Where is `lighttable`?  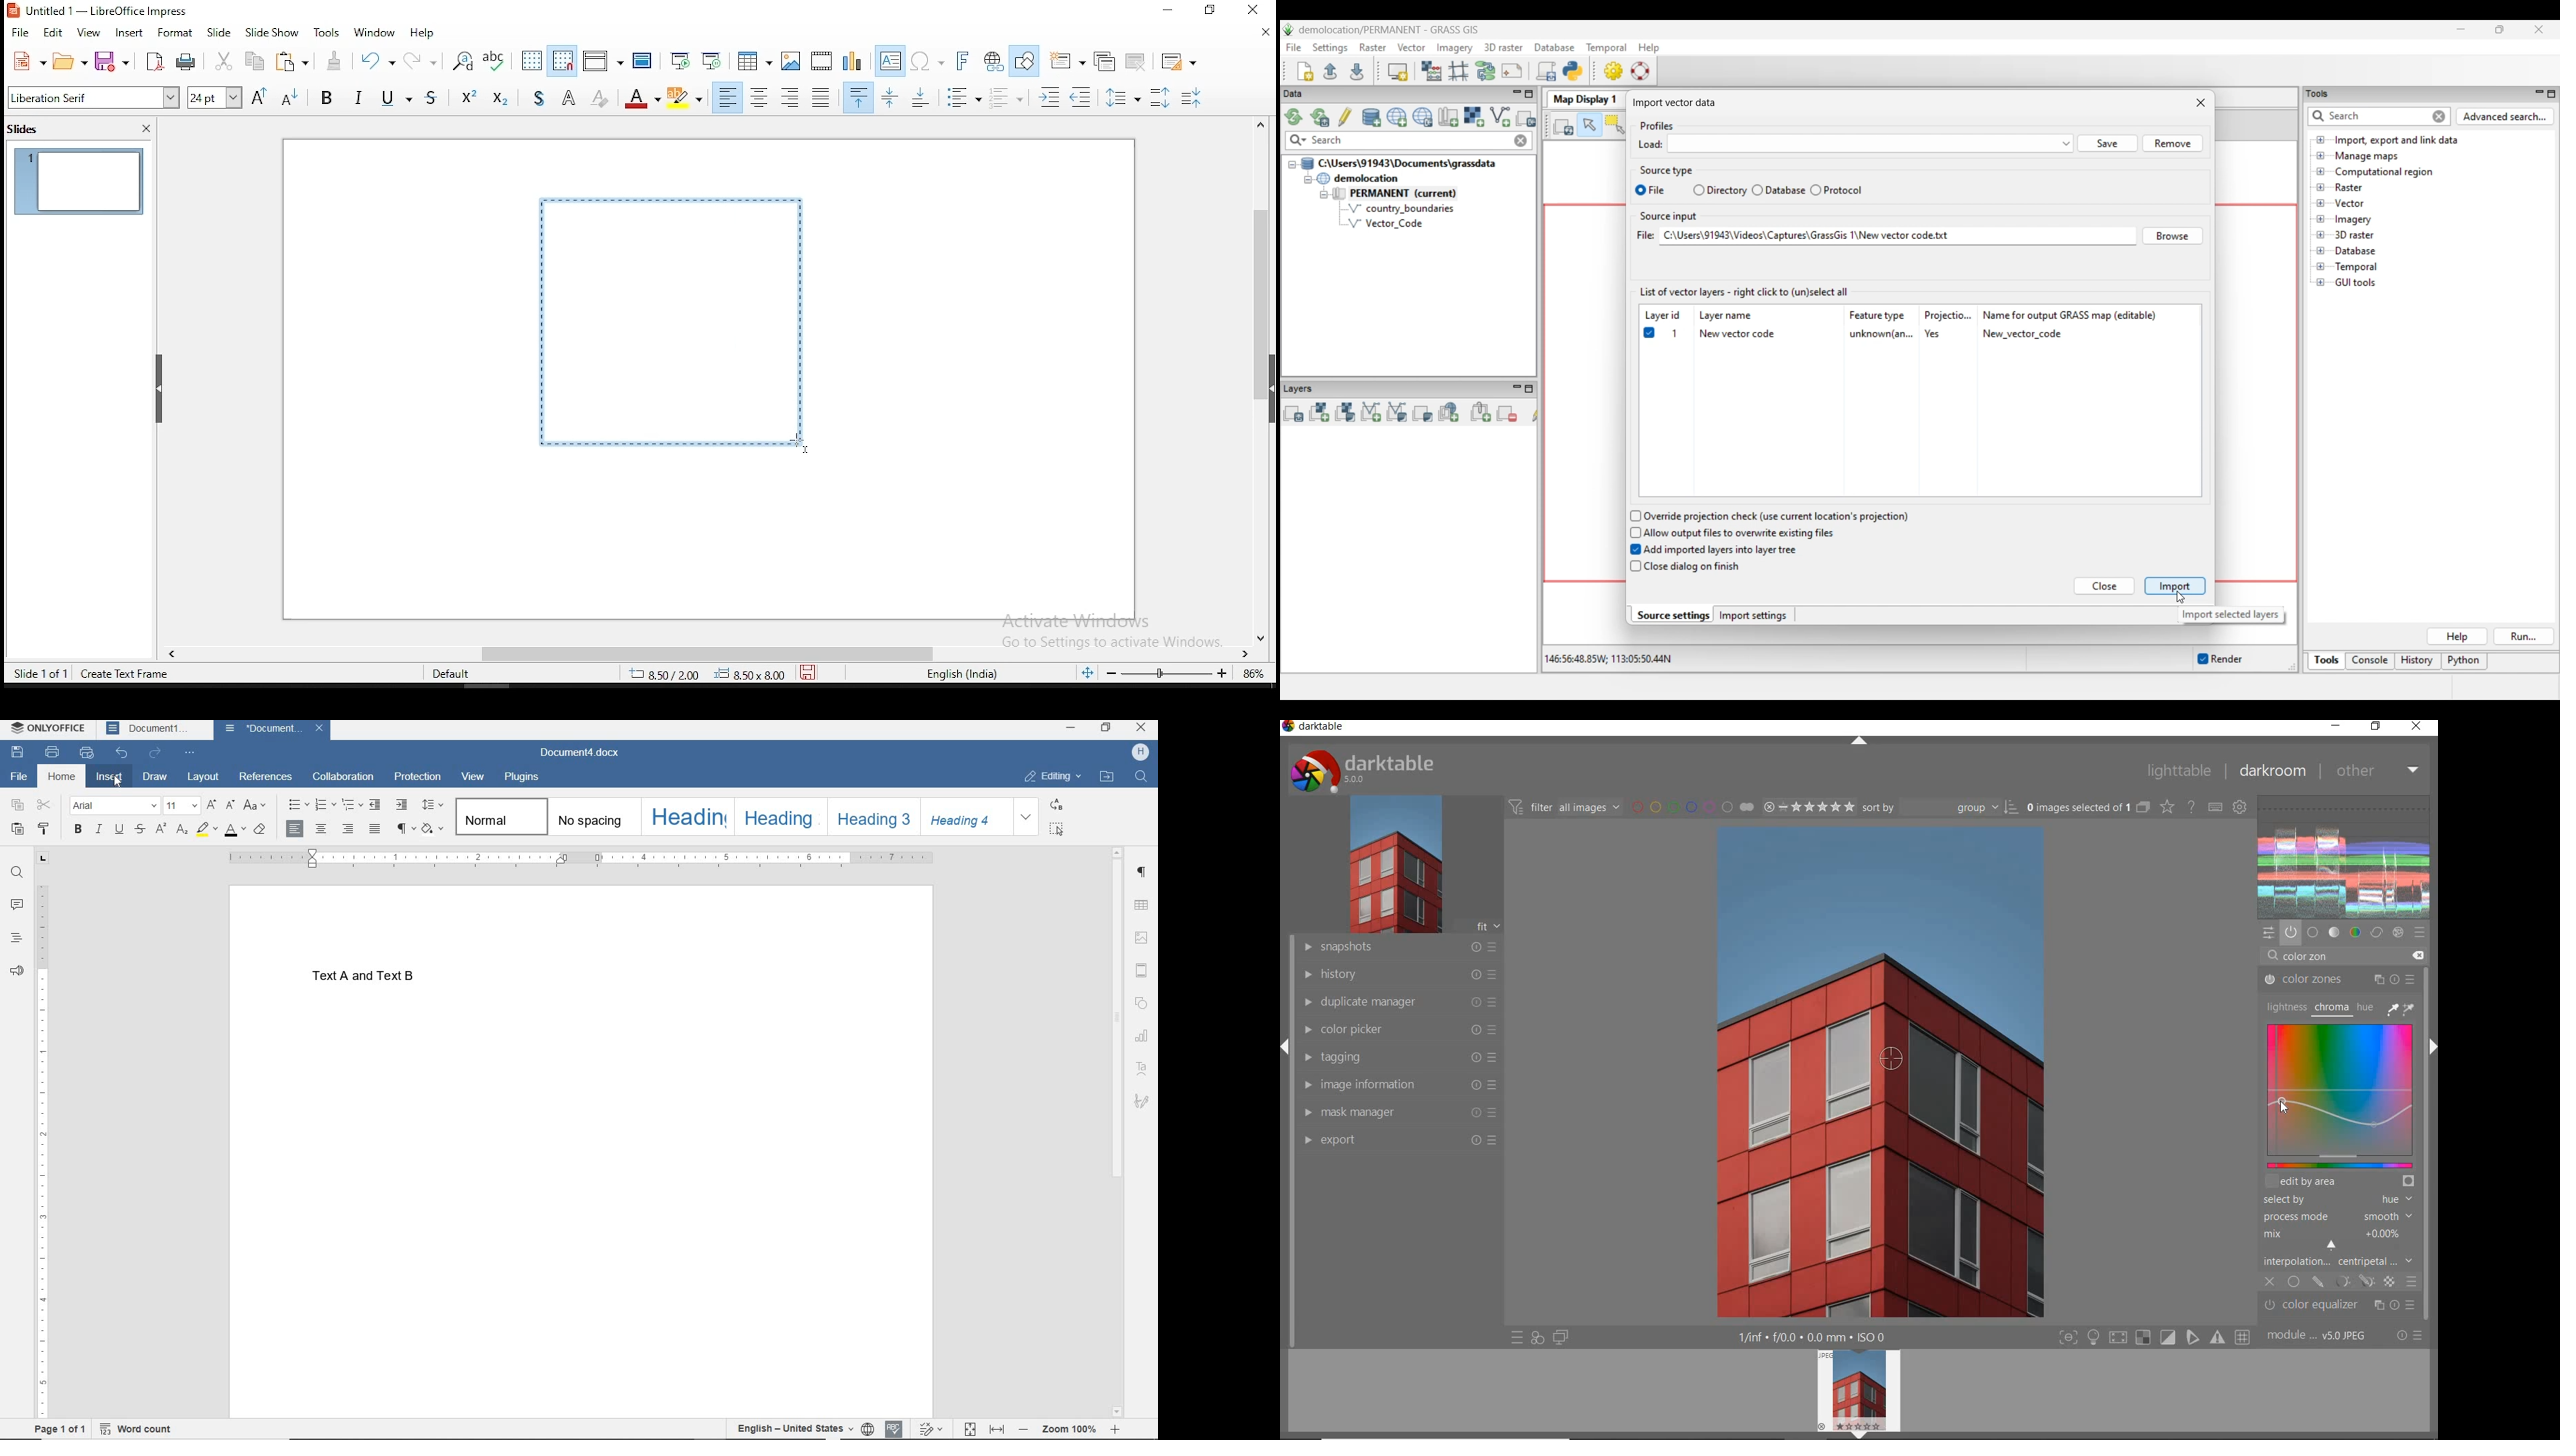
lighttable is located at coordinates (2178, 771).